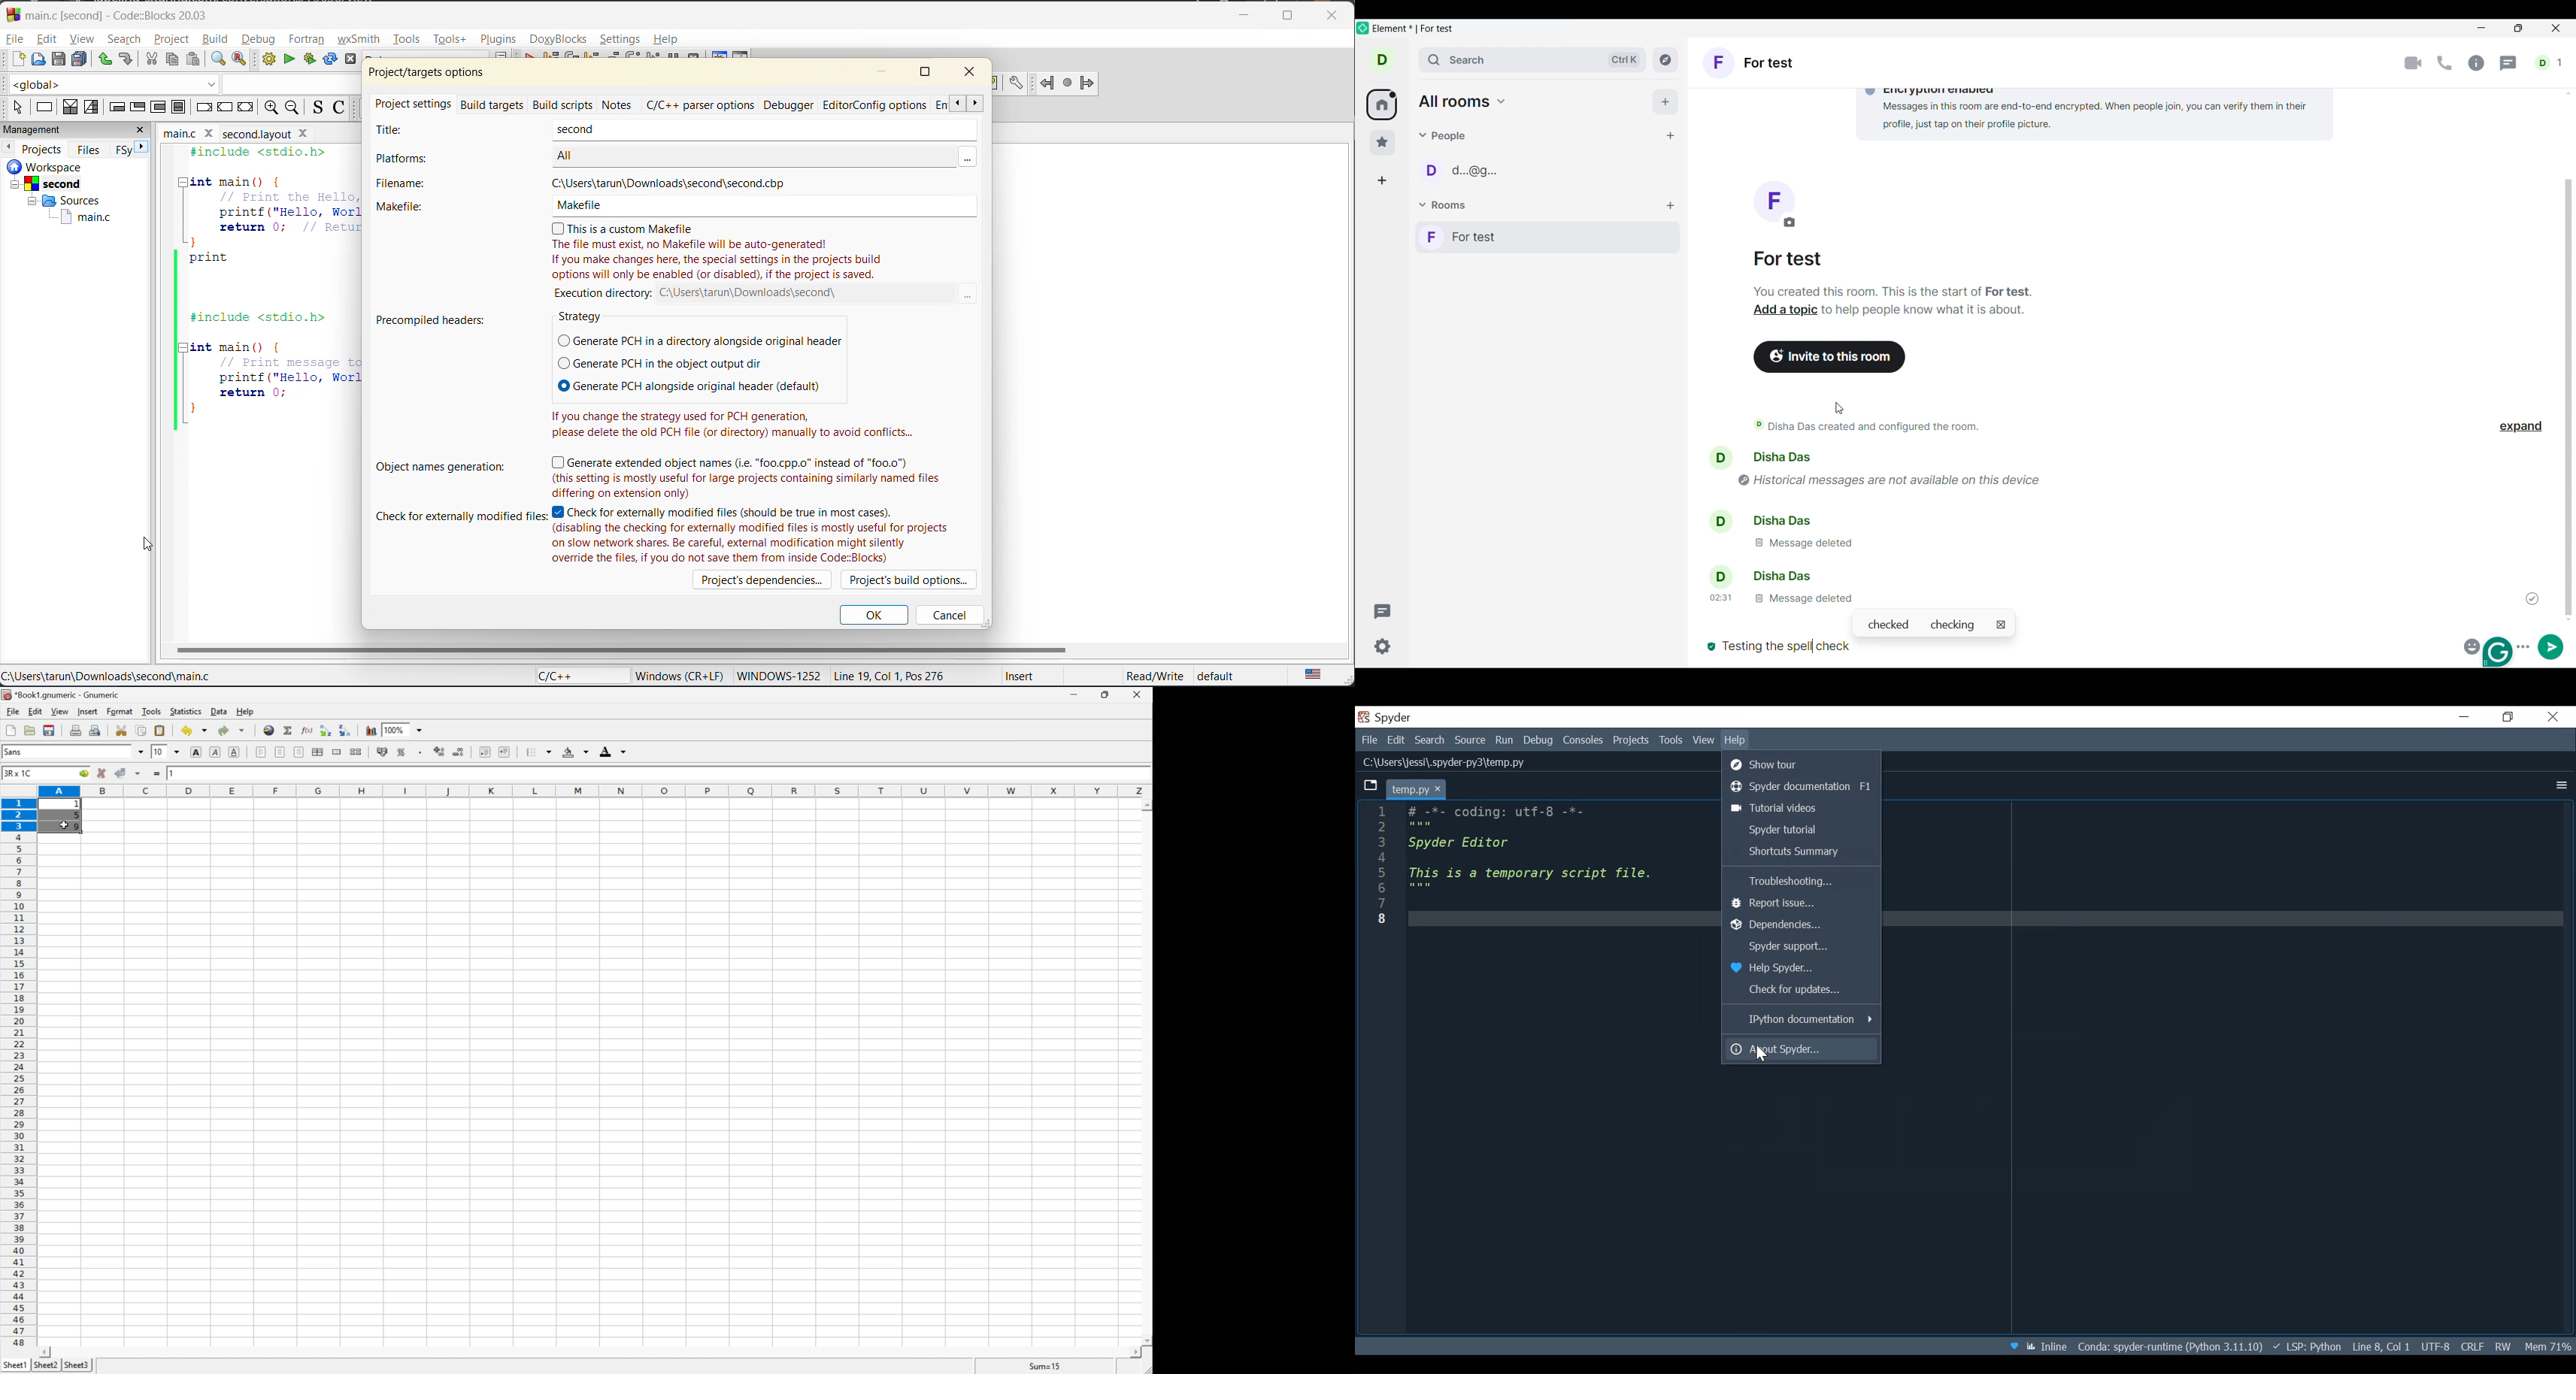  I want to click on print preview, so click(95, 729).